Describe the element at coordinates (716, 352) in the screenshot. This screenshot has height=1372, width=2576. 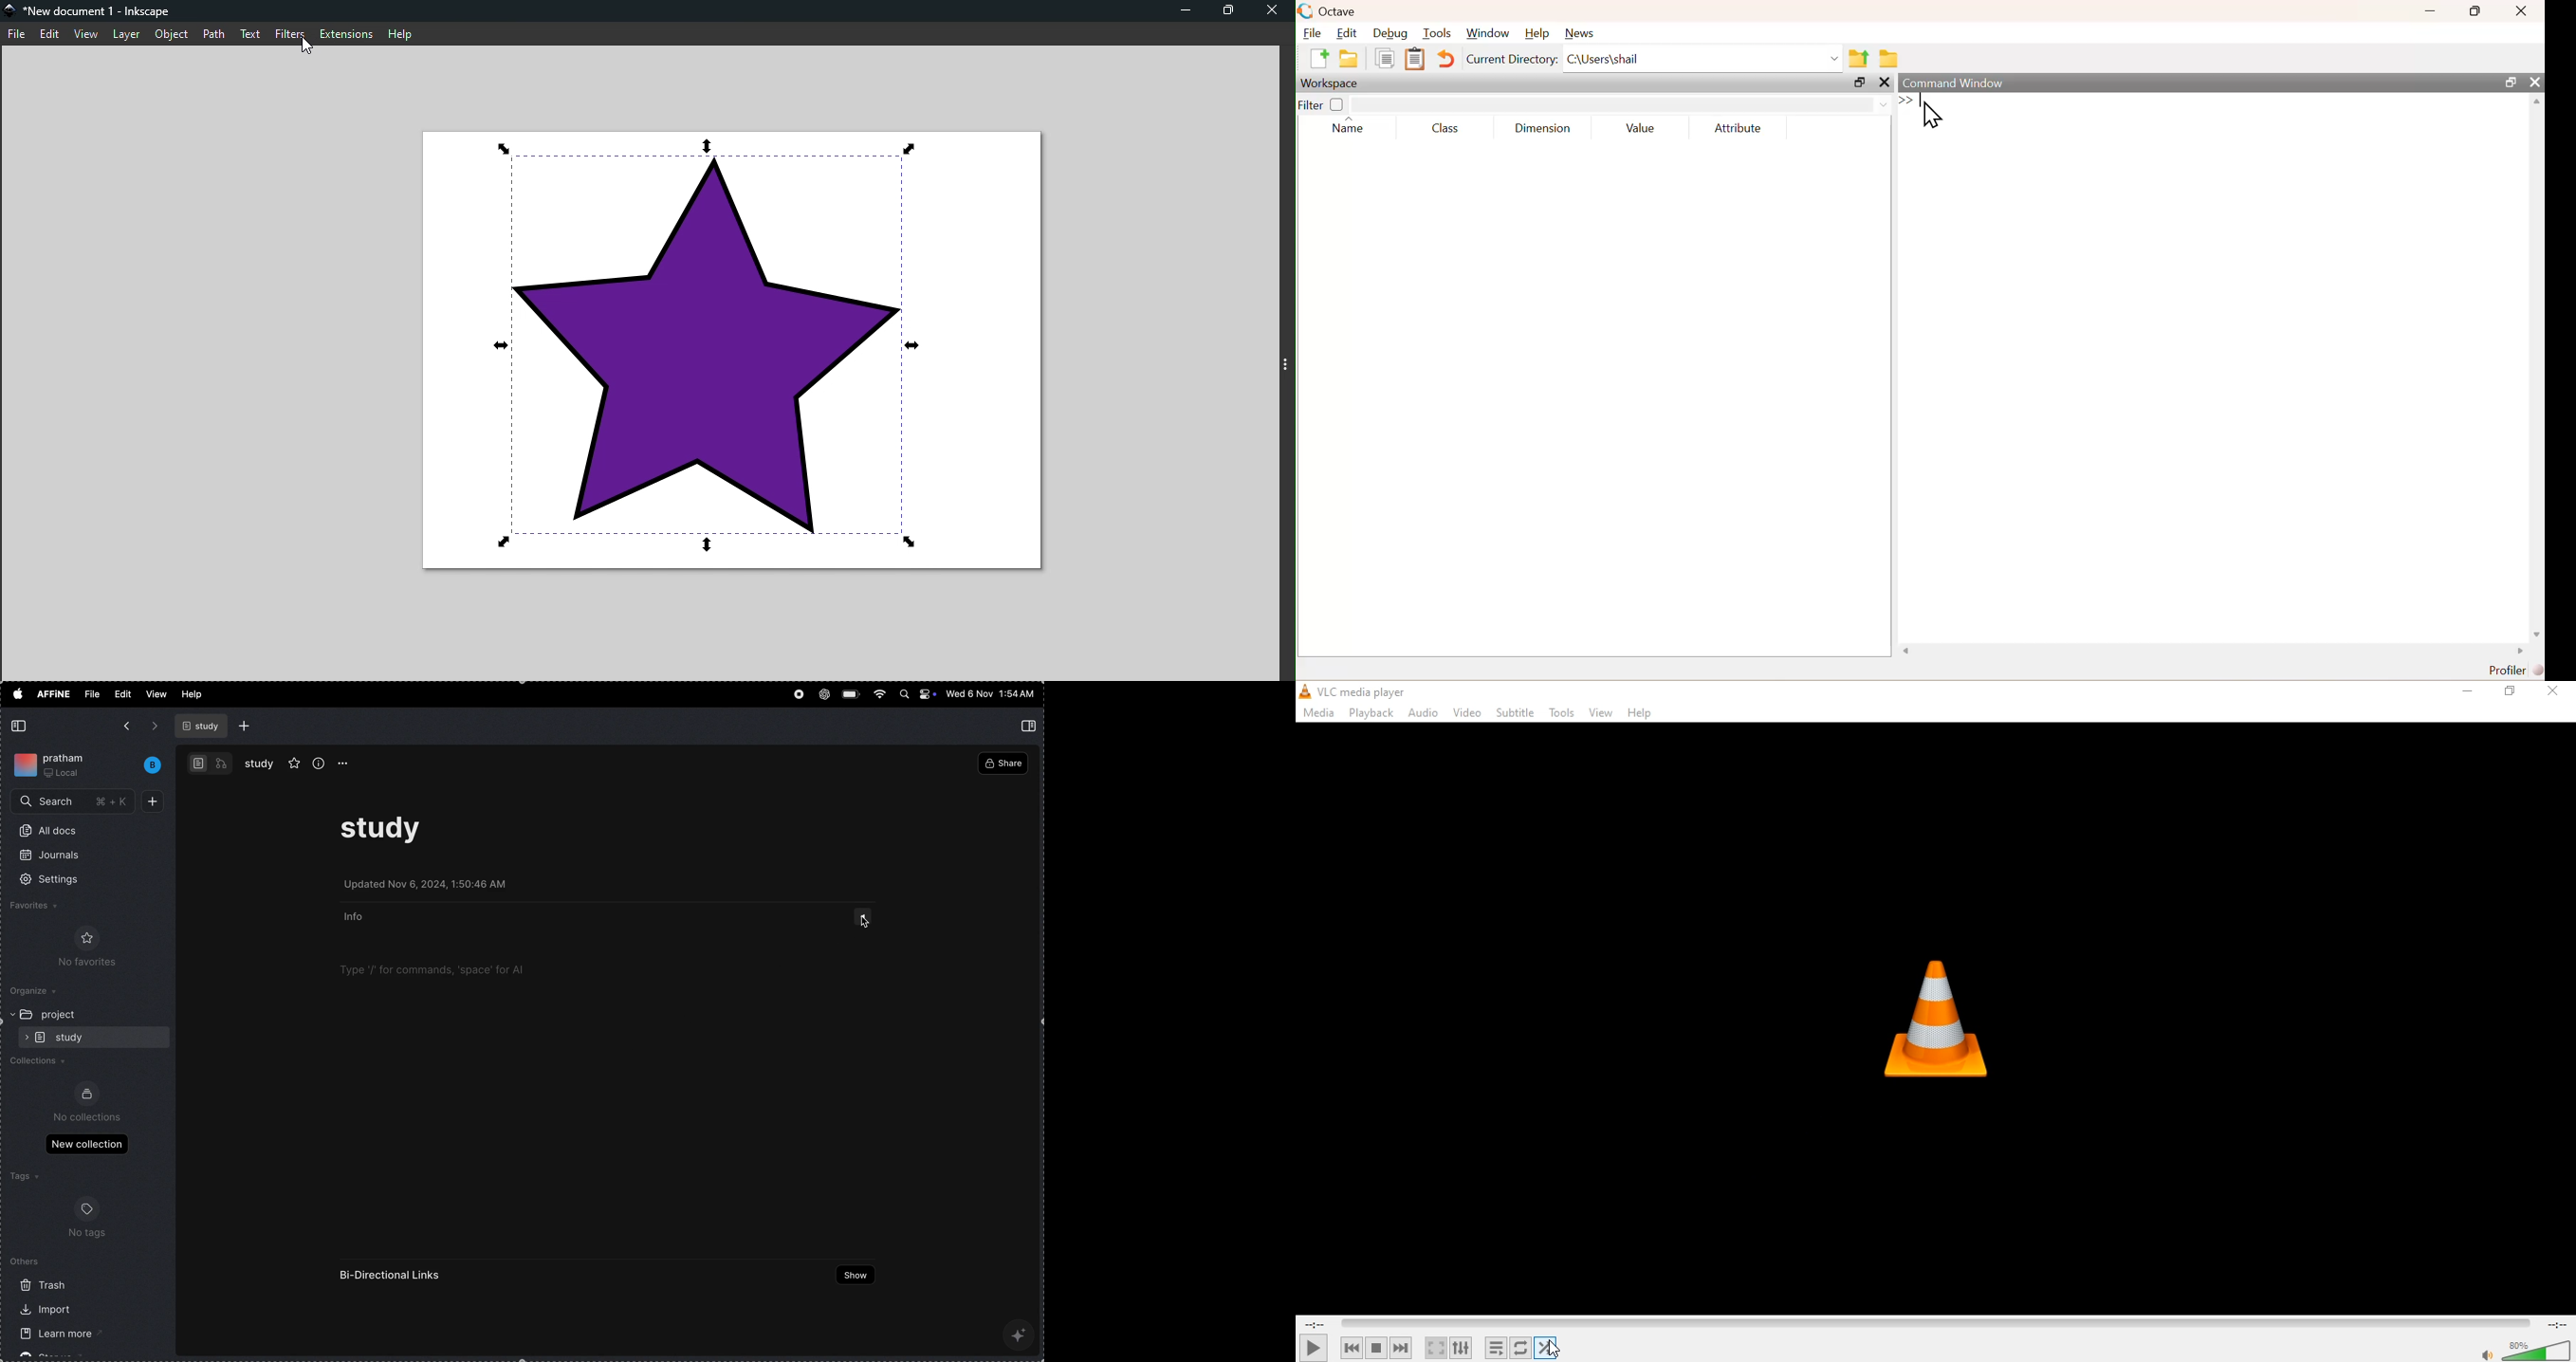
I see `Canvas` at that location.